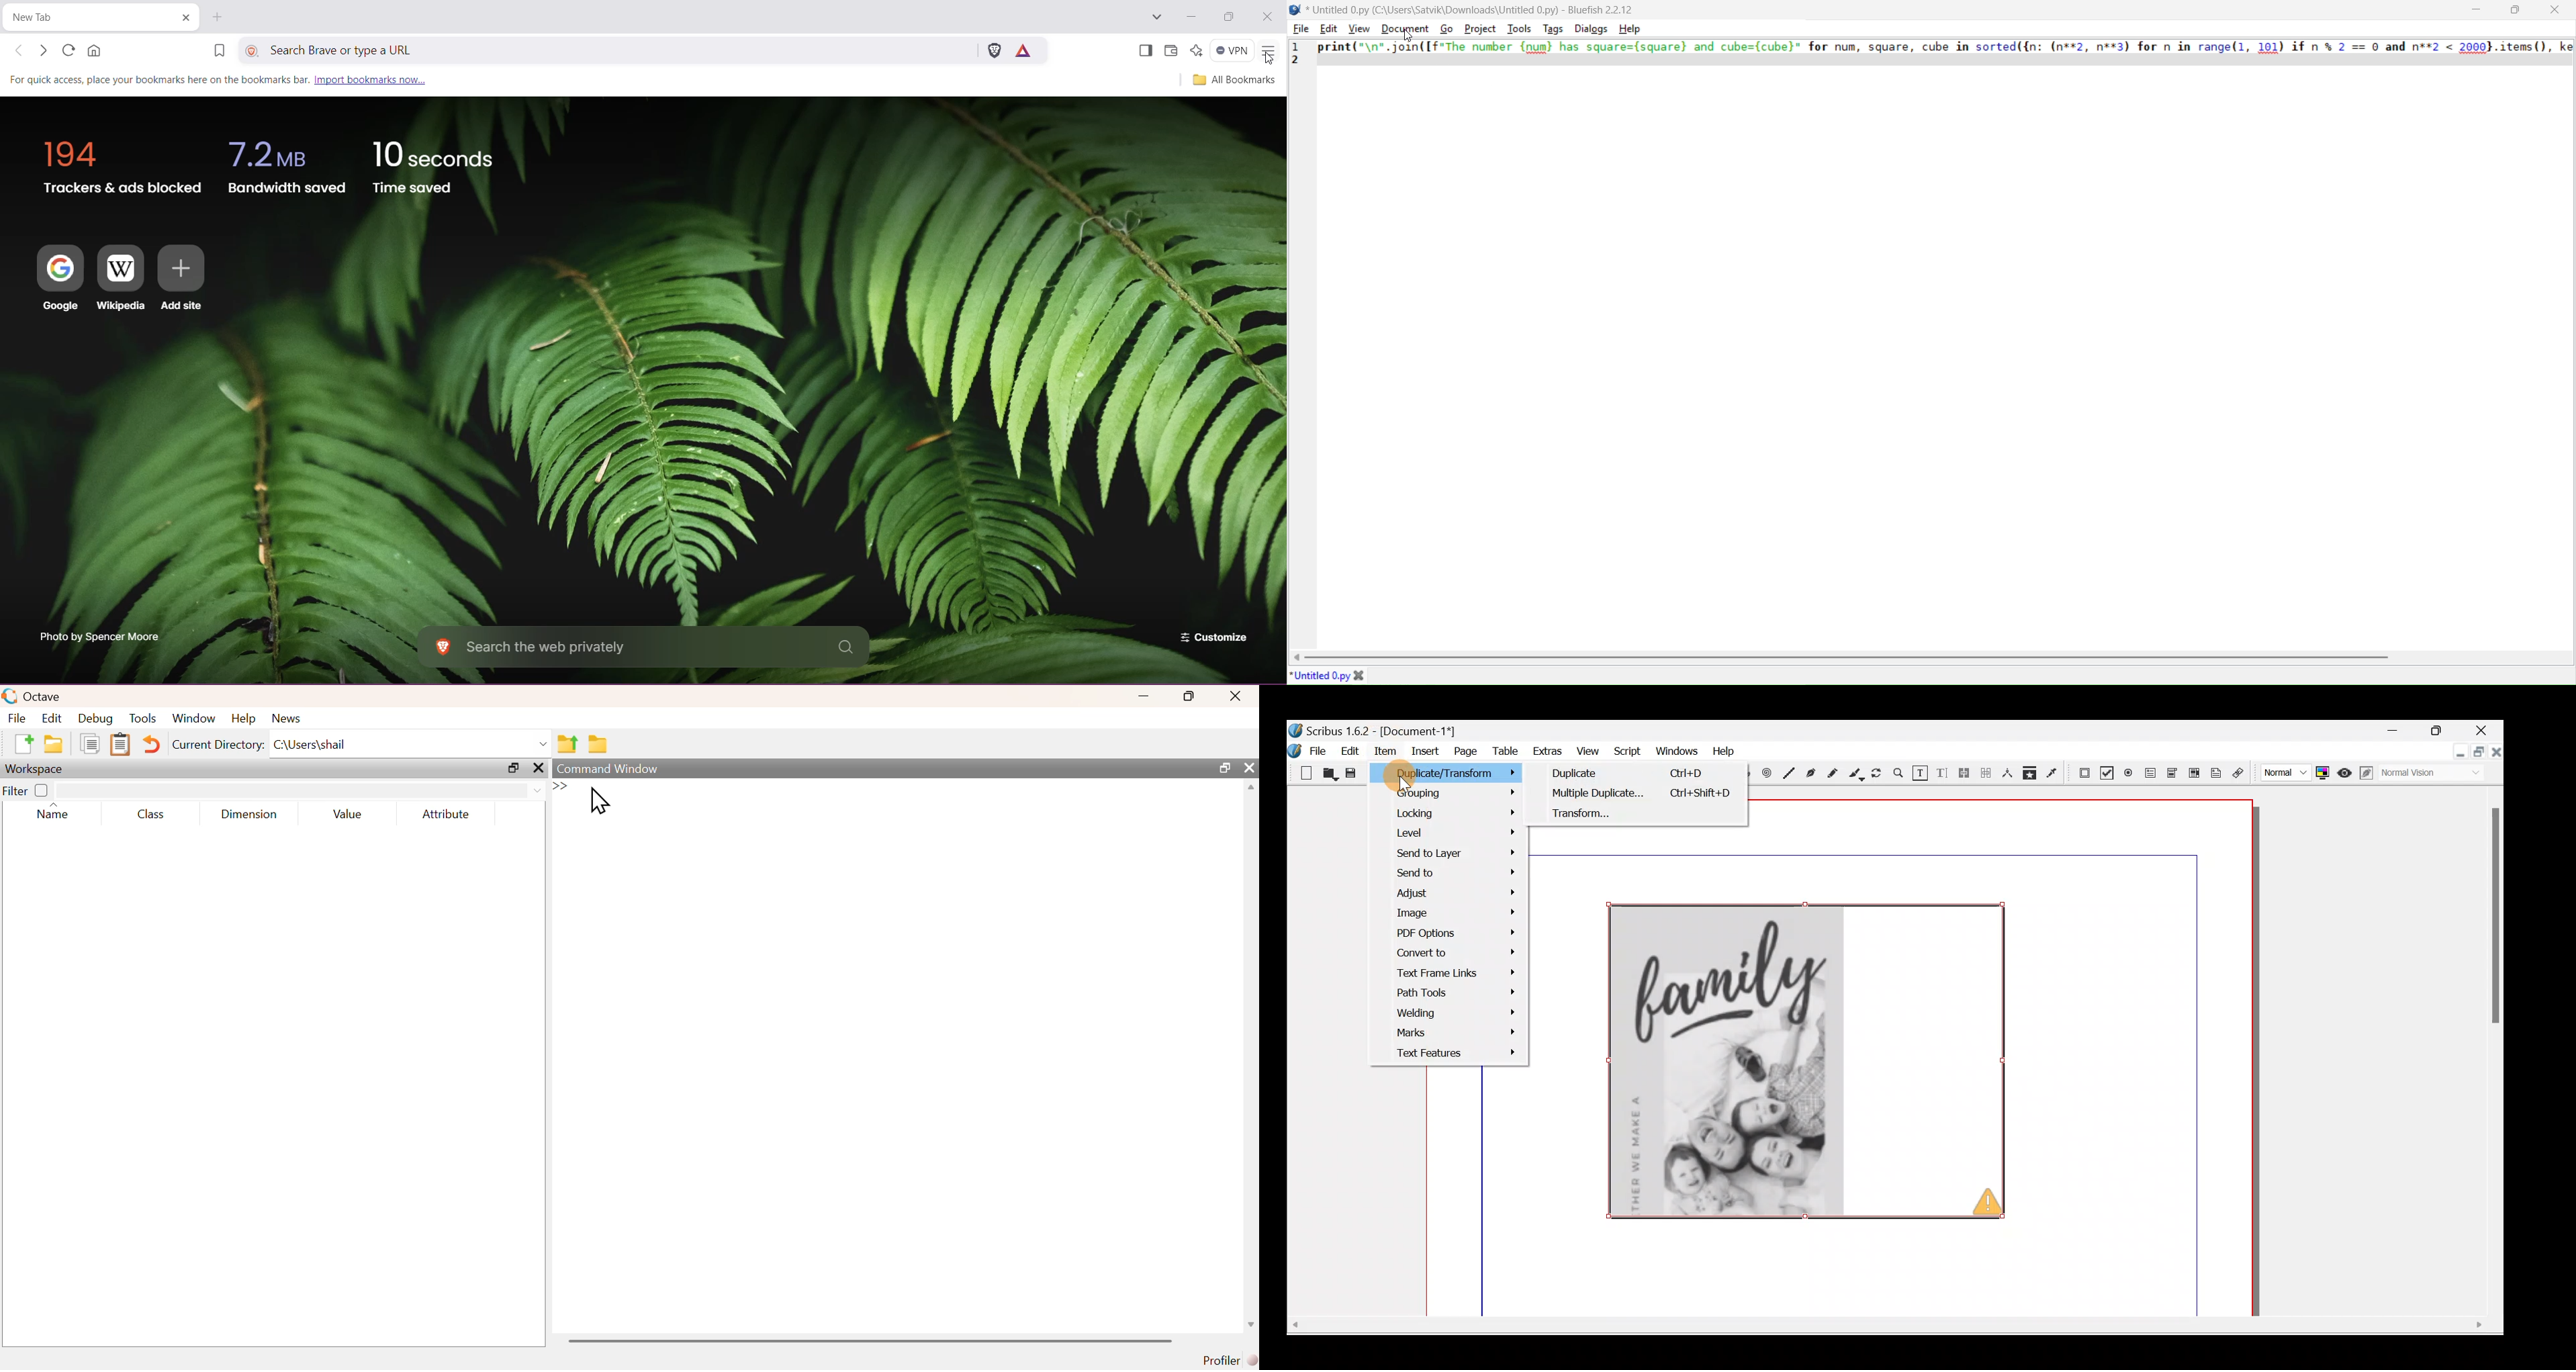 The image size is (2576, 1372). What do you see at coordinates (1456, 951) in the screenshot?
I see `Convert to` at bounding box center [1456, 951].